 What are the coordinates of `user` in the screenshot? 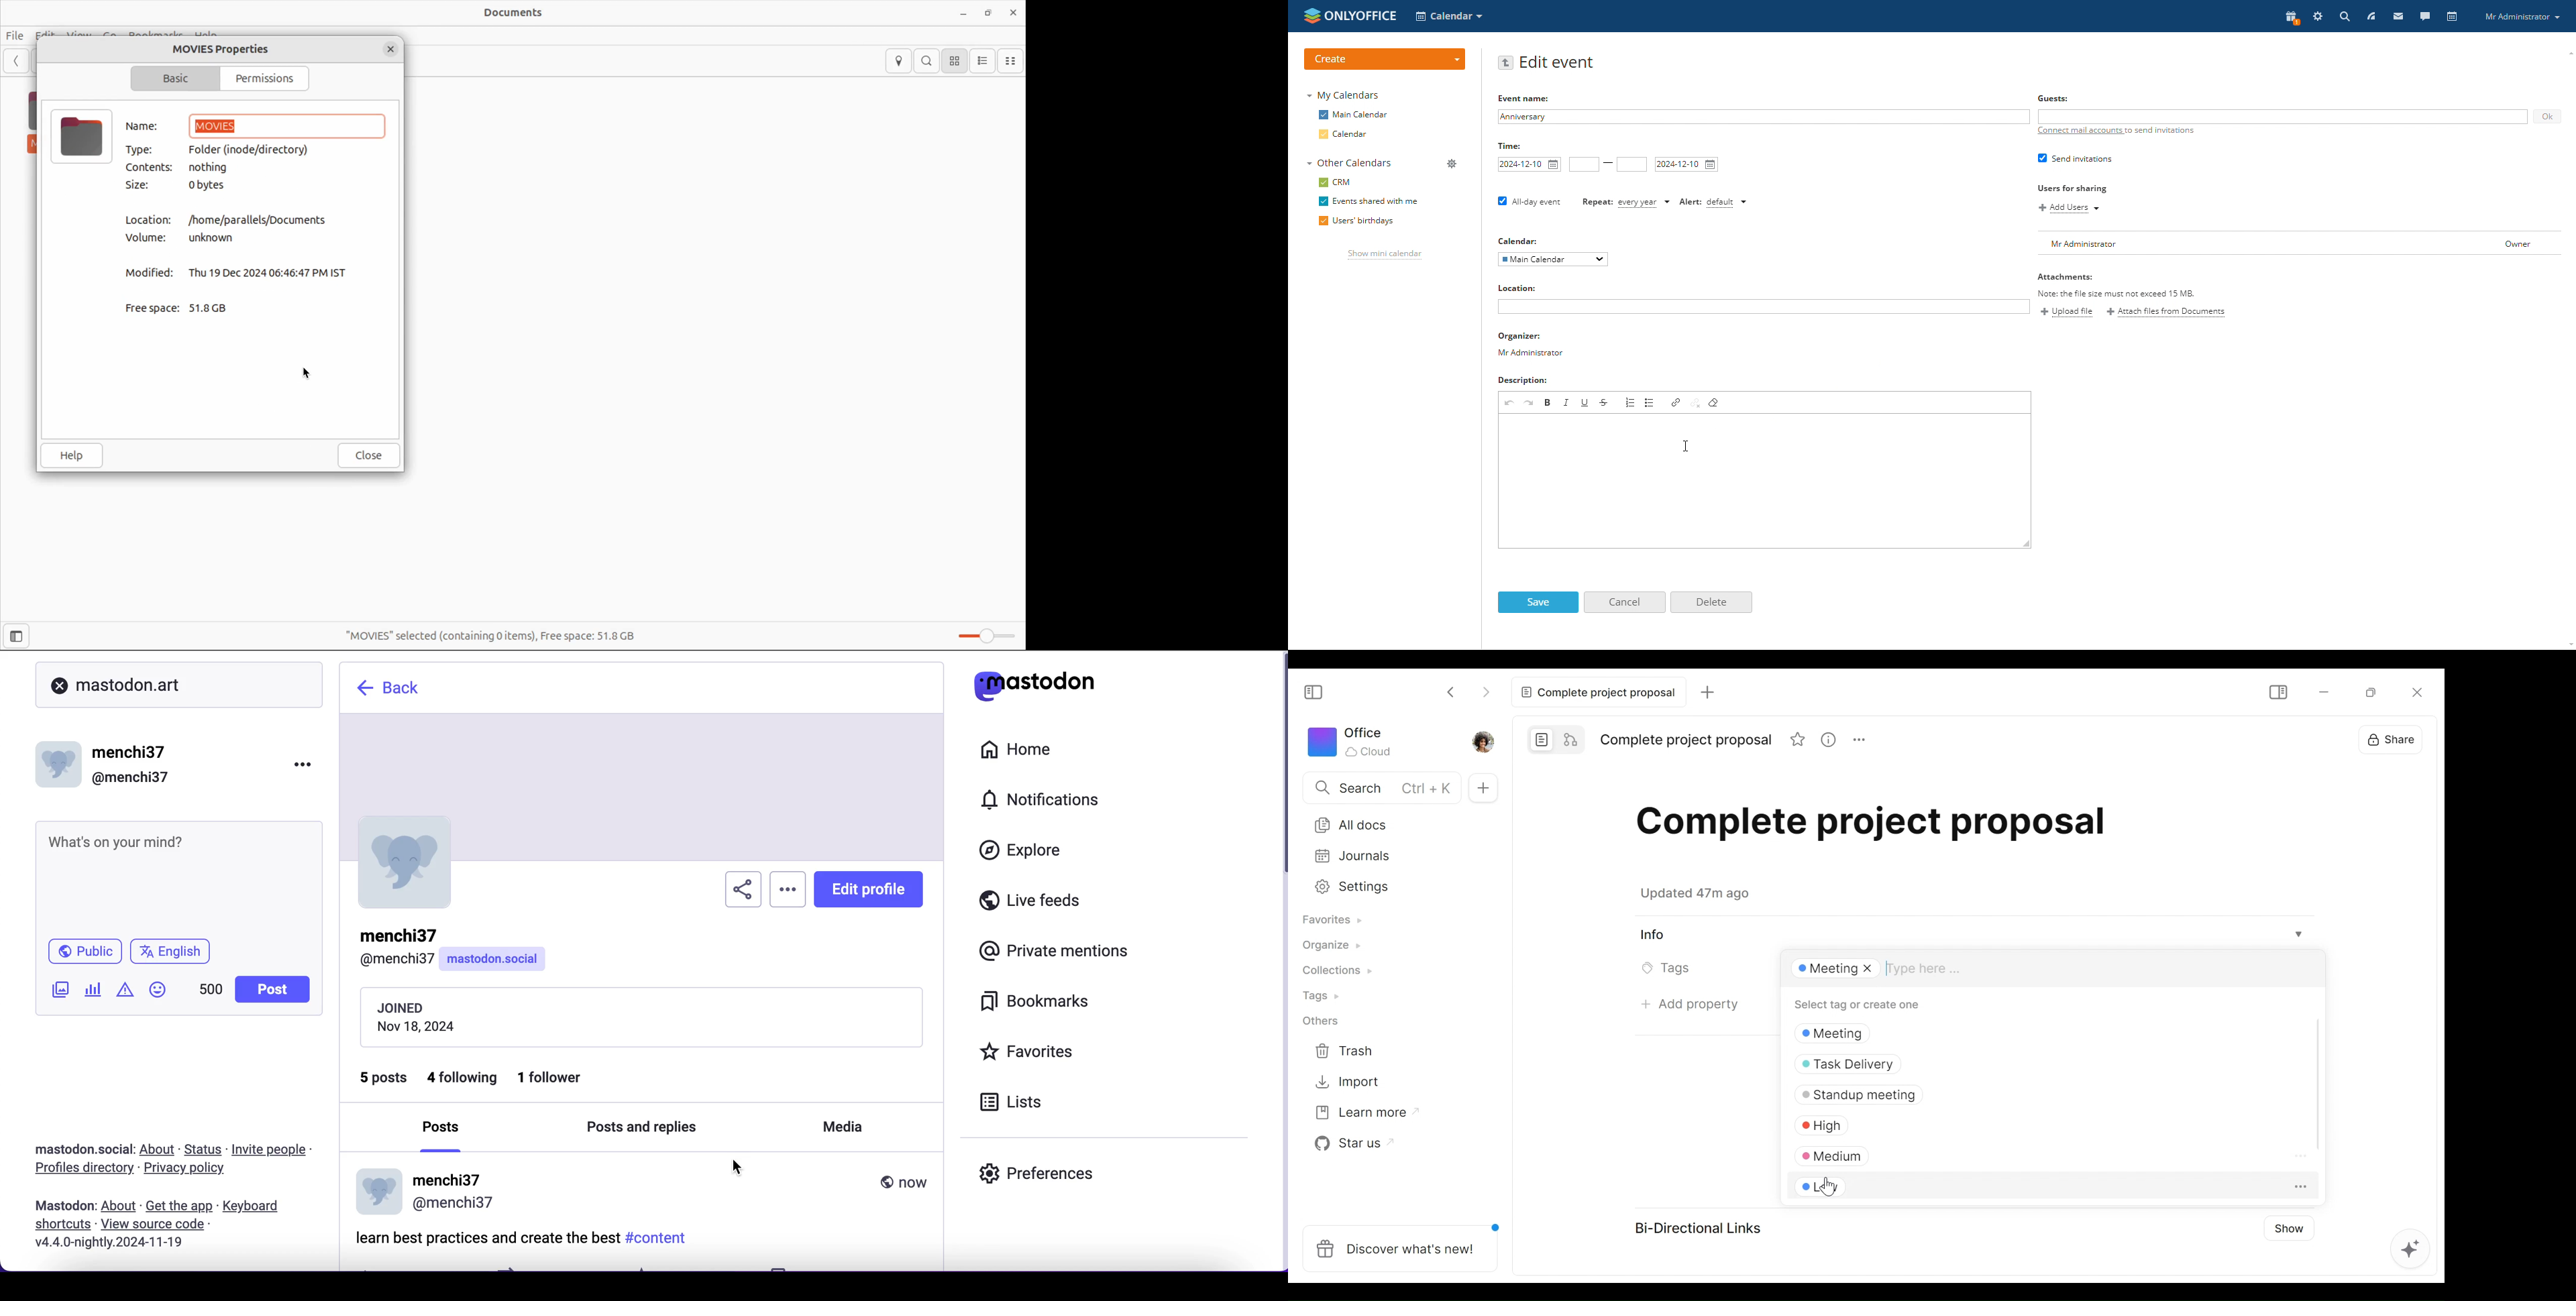 It's located at (392, 947).